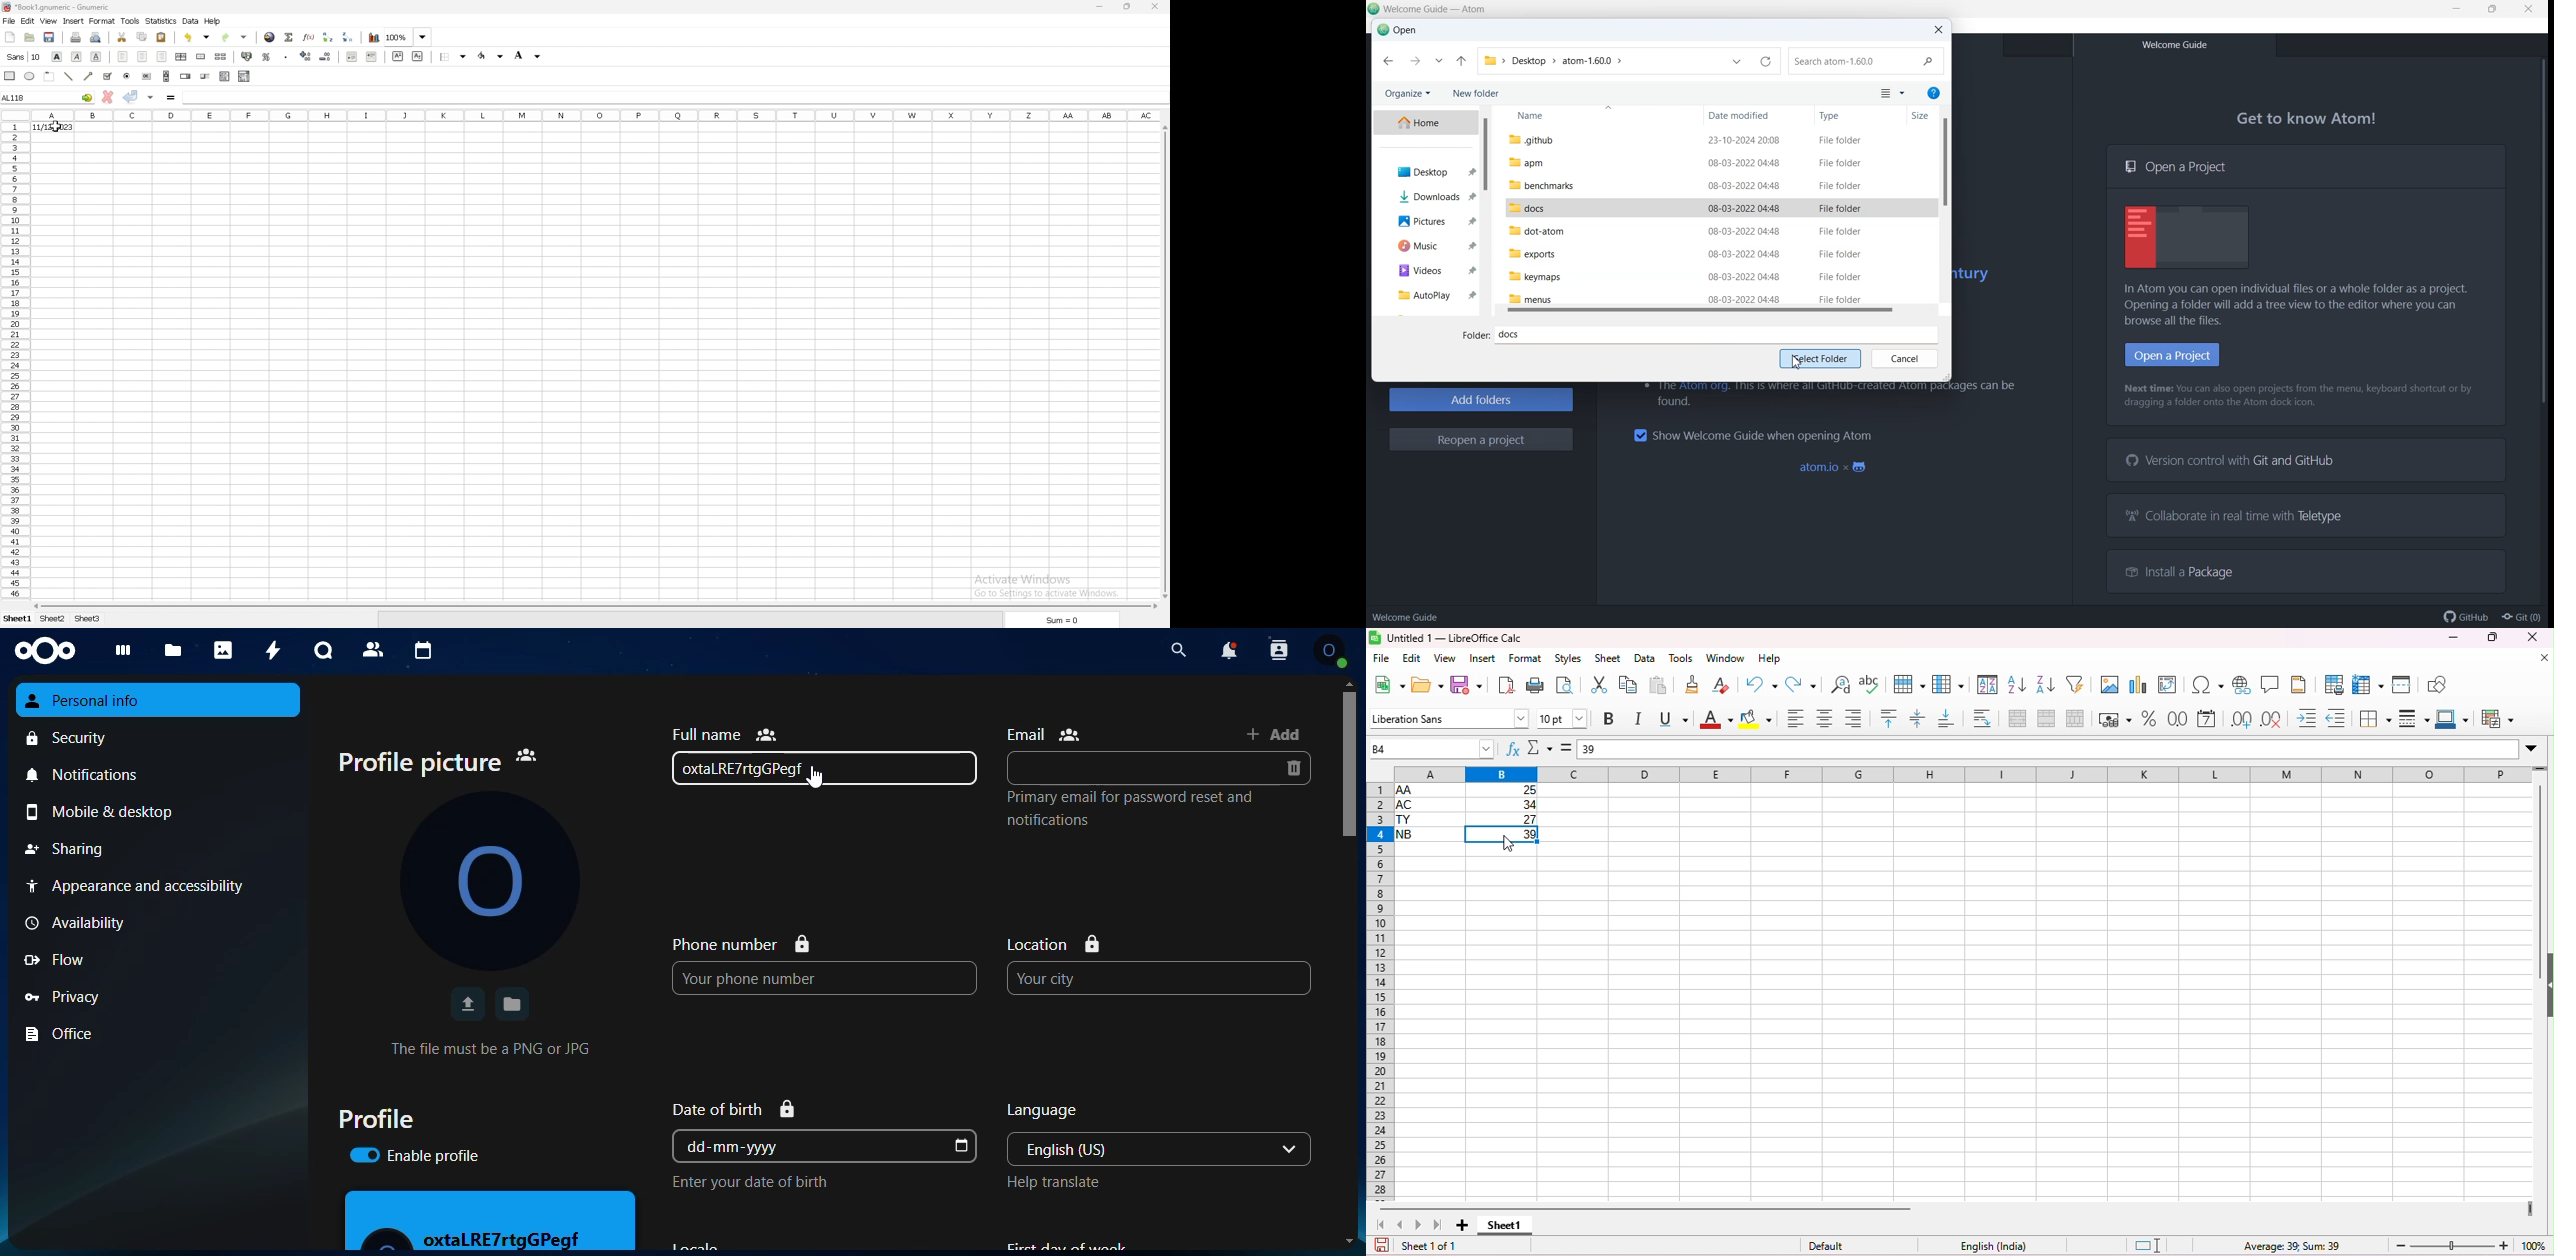  What do you see at coordinates (1100, 8) in the screenshot?
I see `minimize` at bounding box center [1100, 8].